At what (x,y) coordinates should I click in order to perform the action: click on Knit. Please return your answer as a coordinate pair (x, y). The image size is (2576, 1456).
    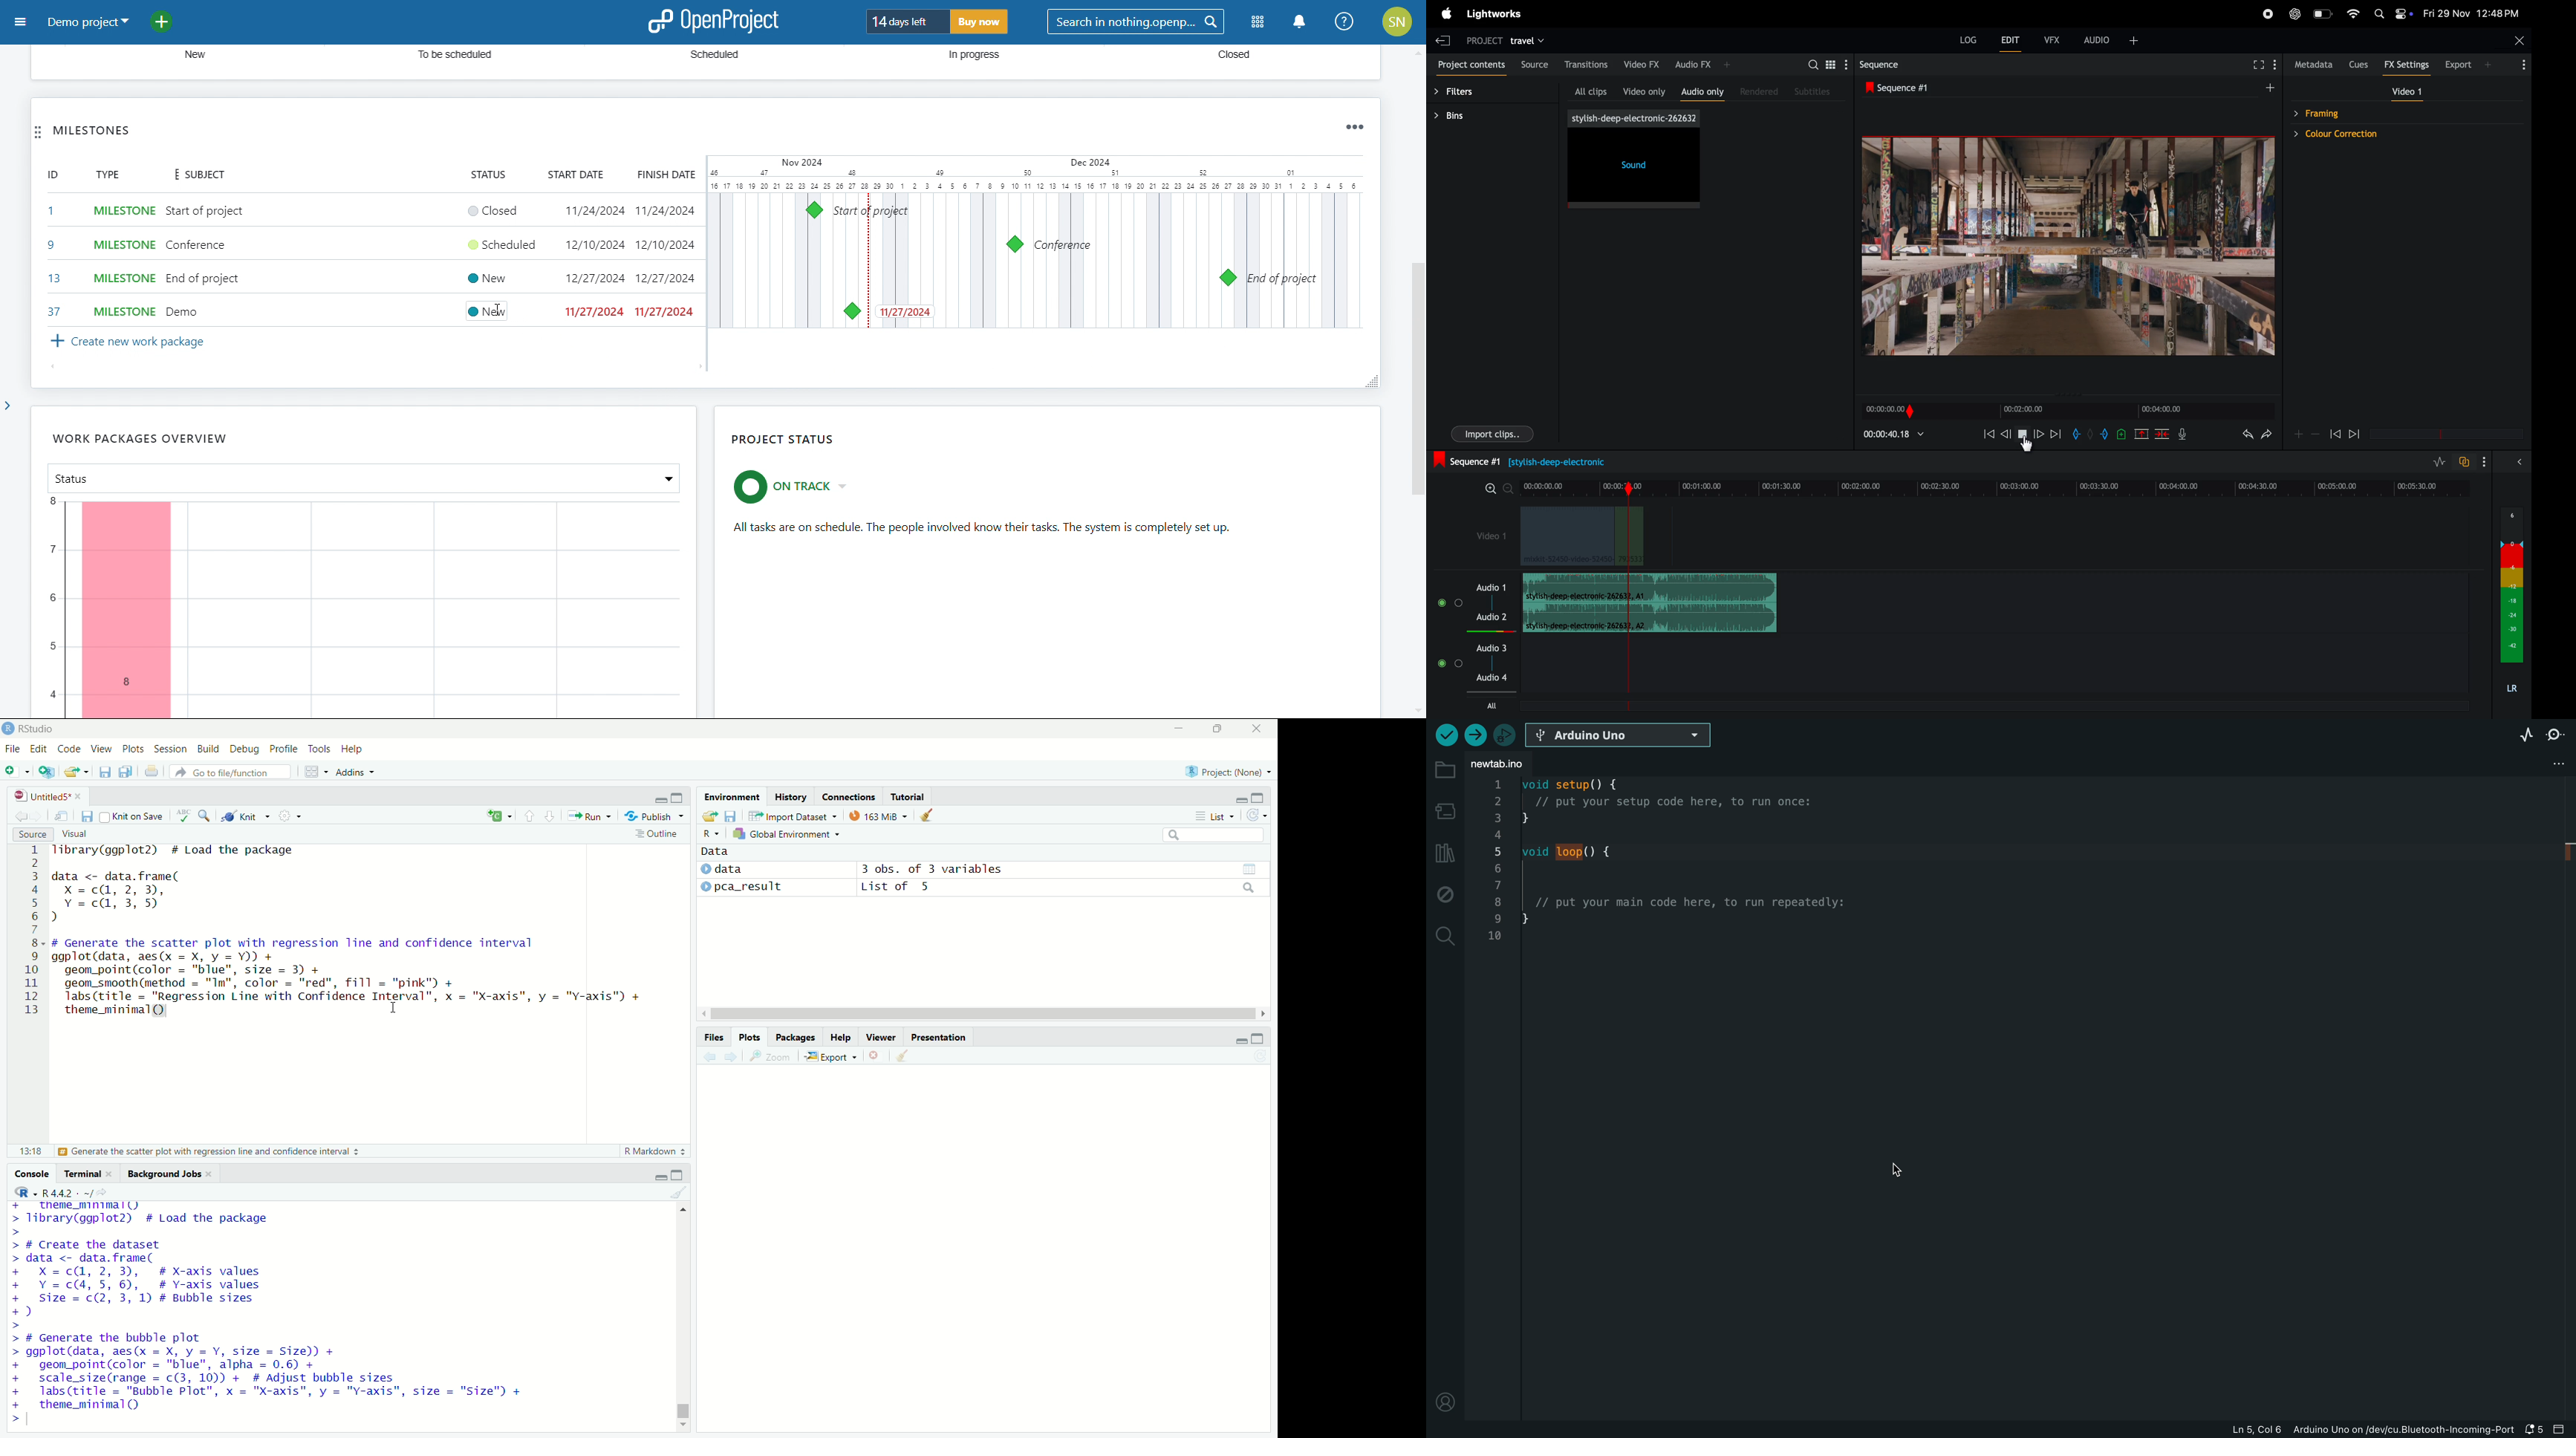
    Looking at the image, I should click on (246, 815).